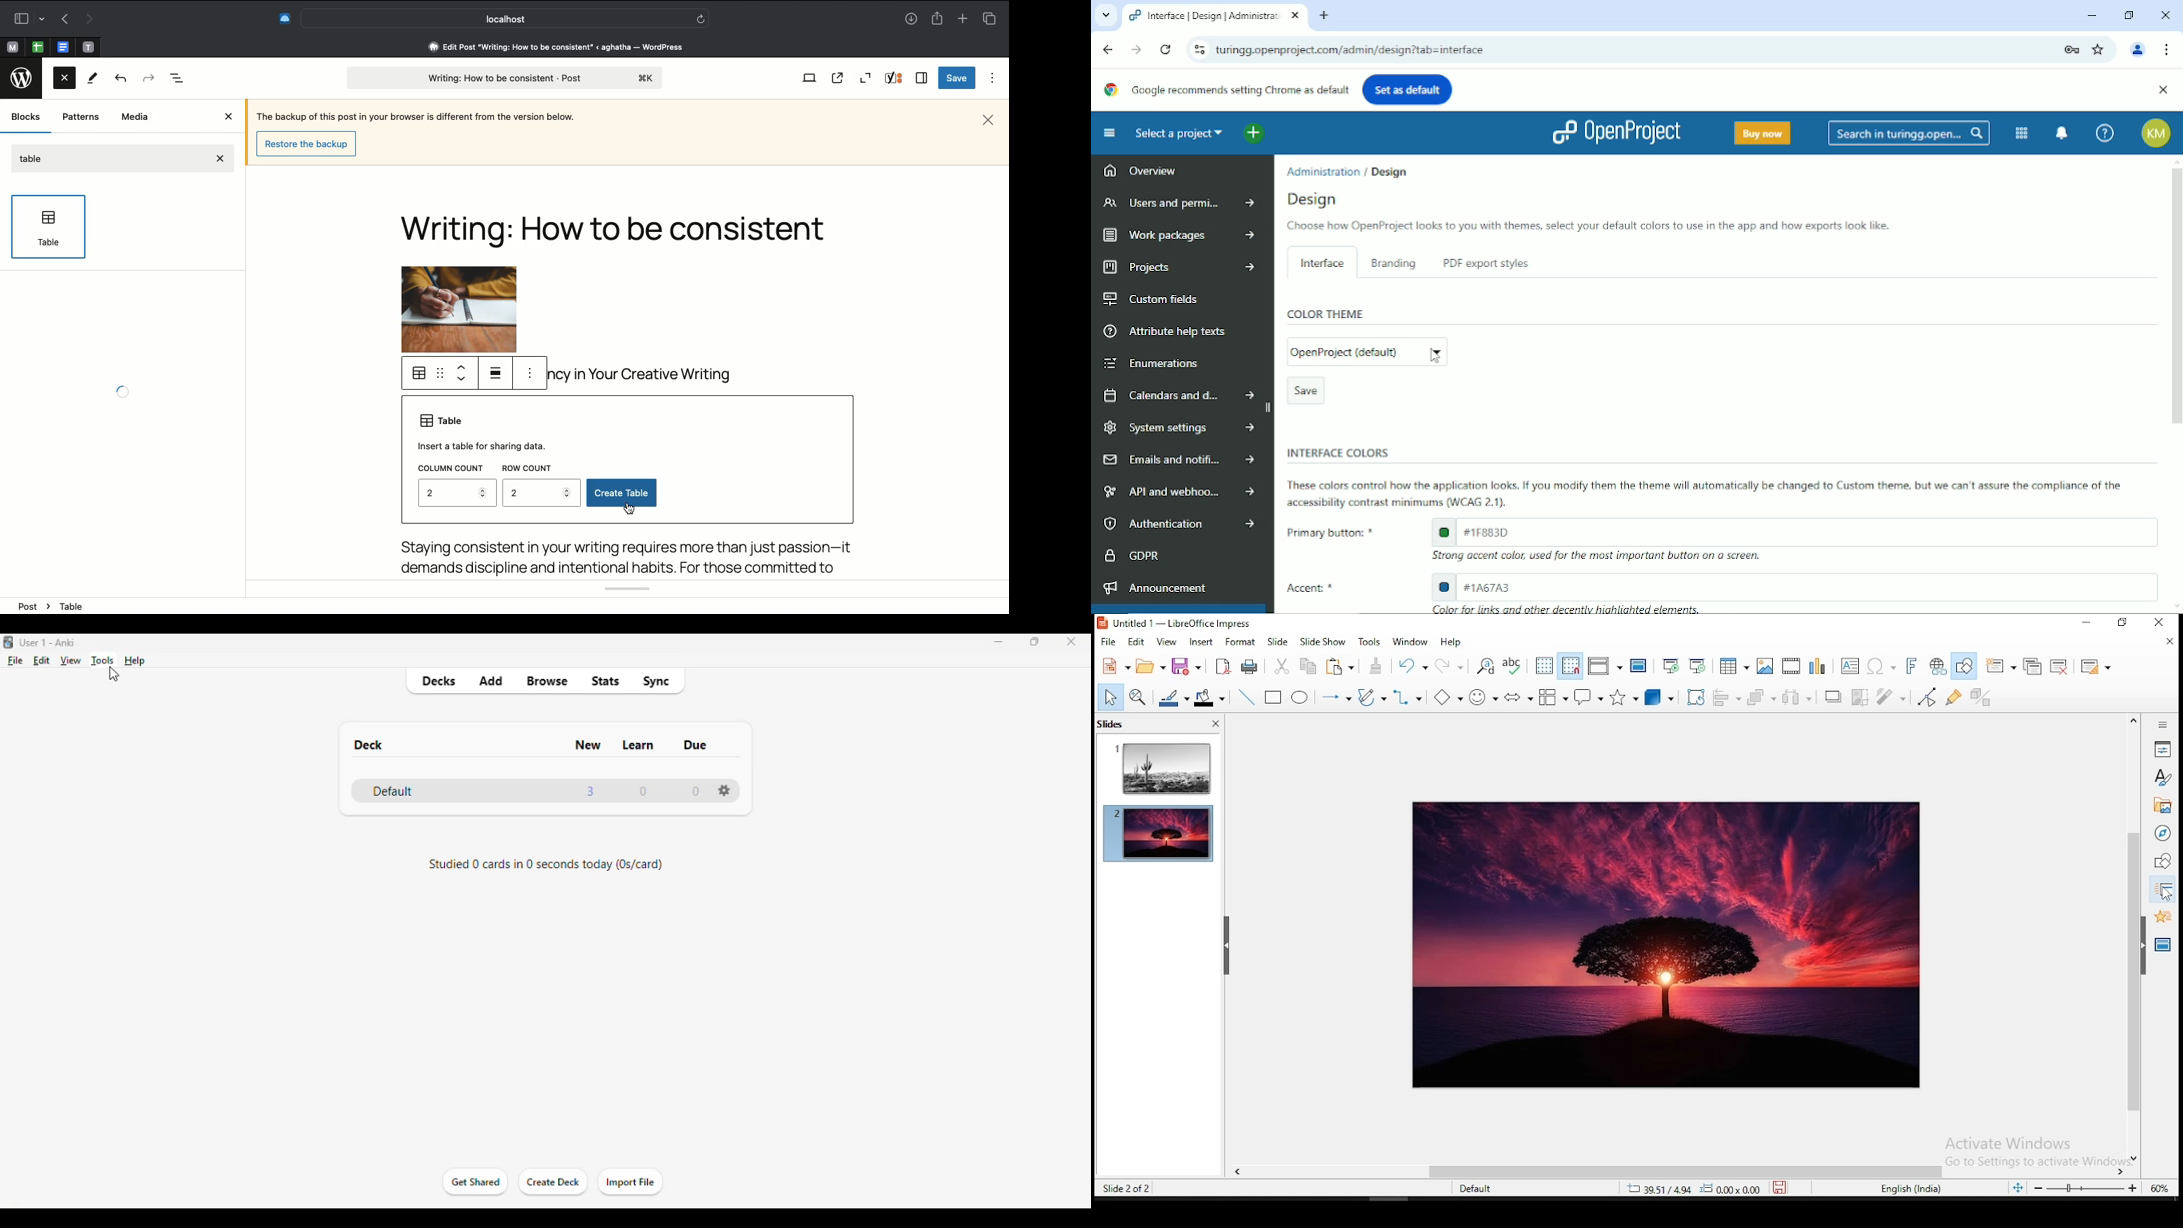 The width and height of the screenshot is (2184, 1232). Describe the element at coordinates (638, 744) in the screenshot. I see `learn` at that location.